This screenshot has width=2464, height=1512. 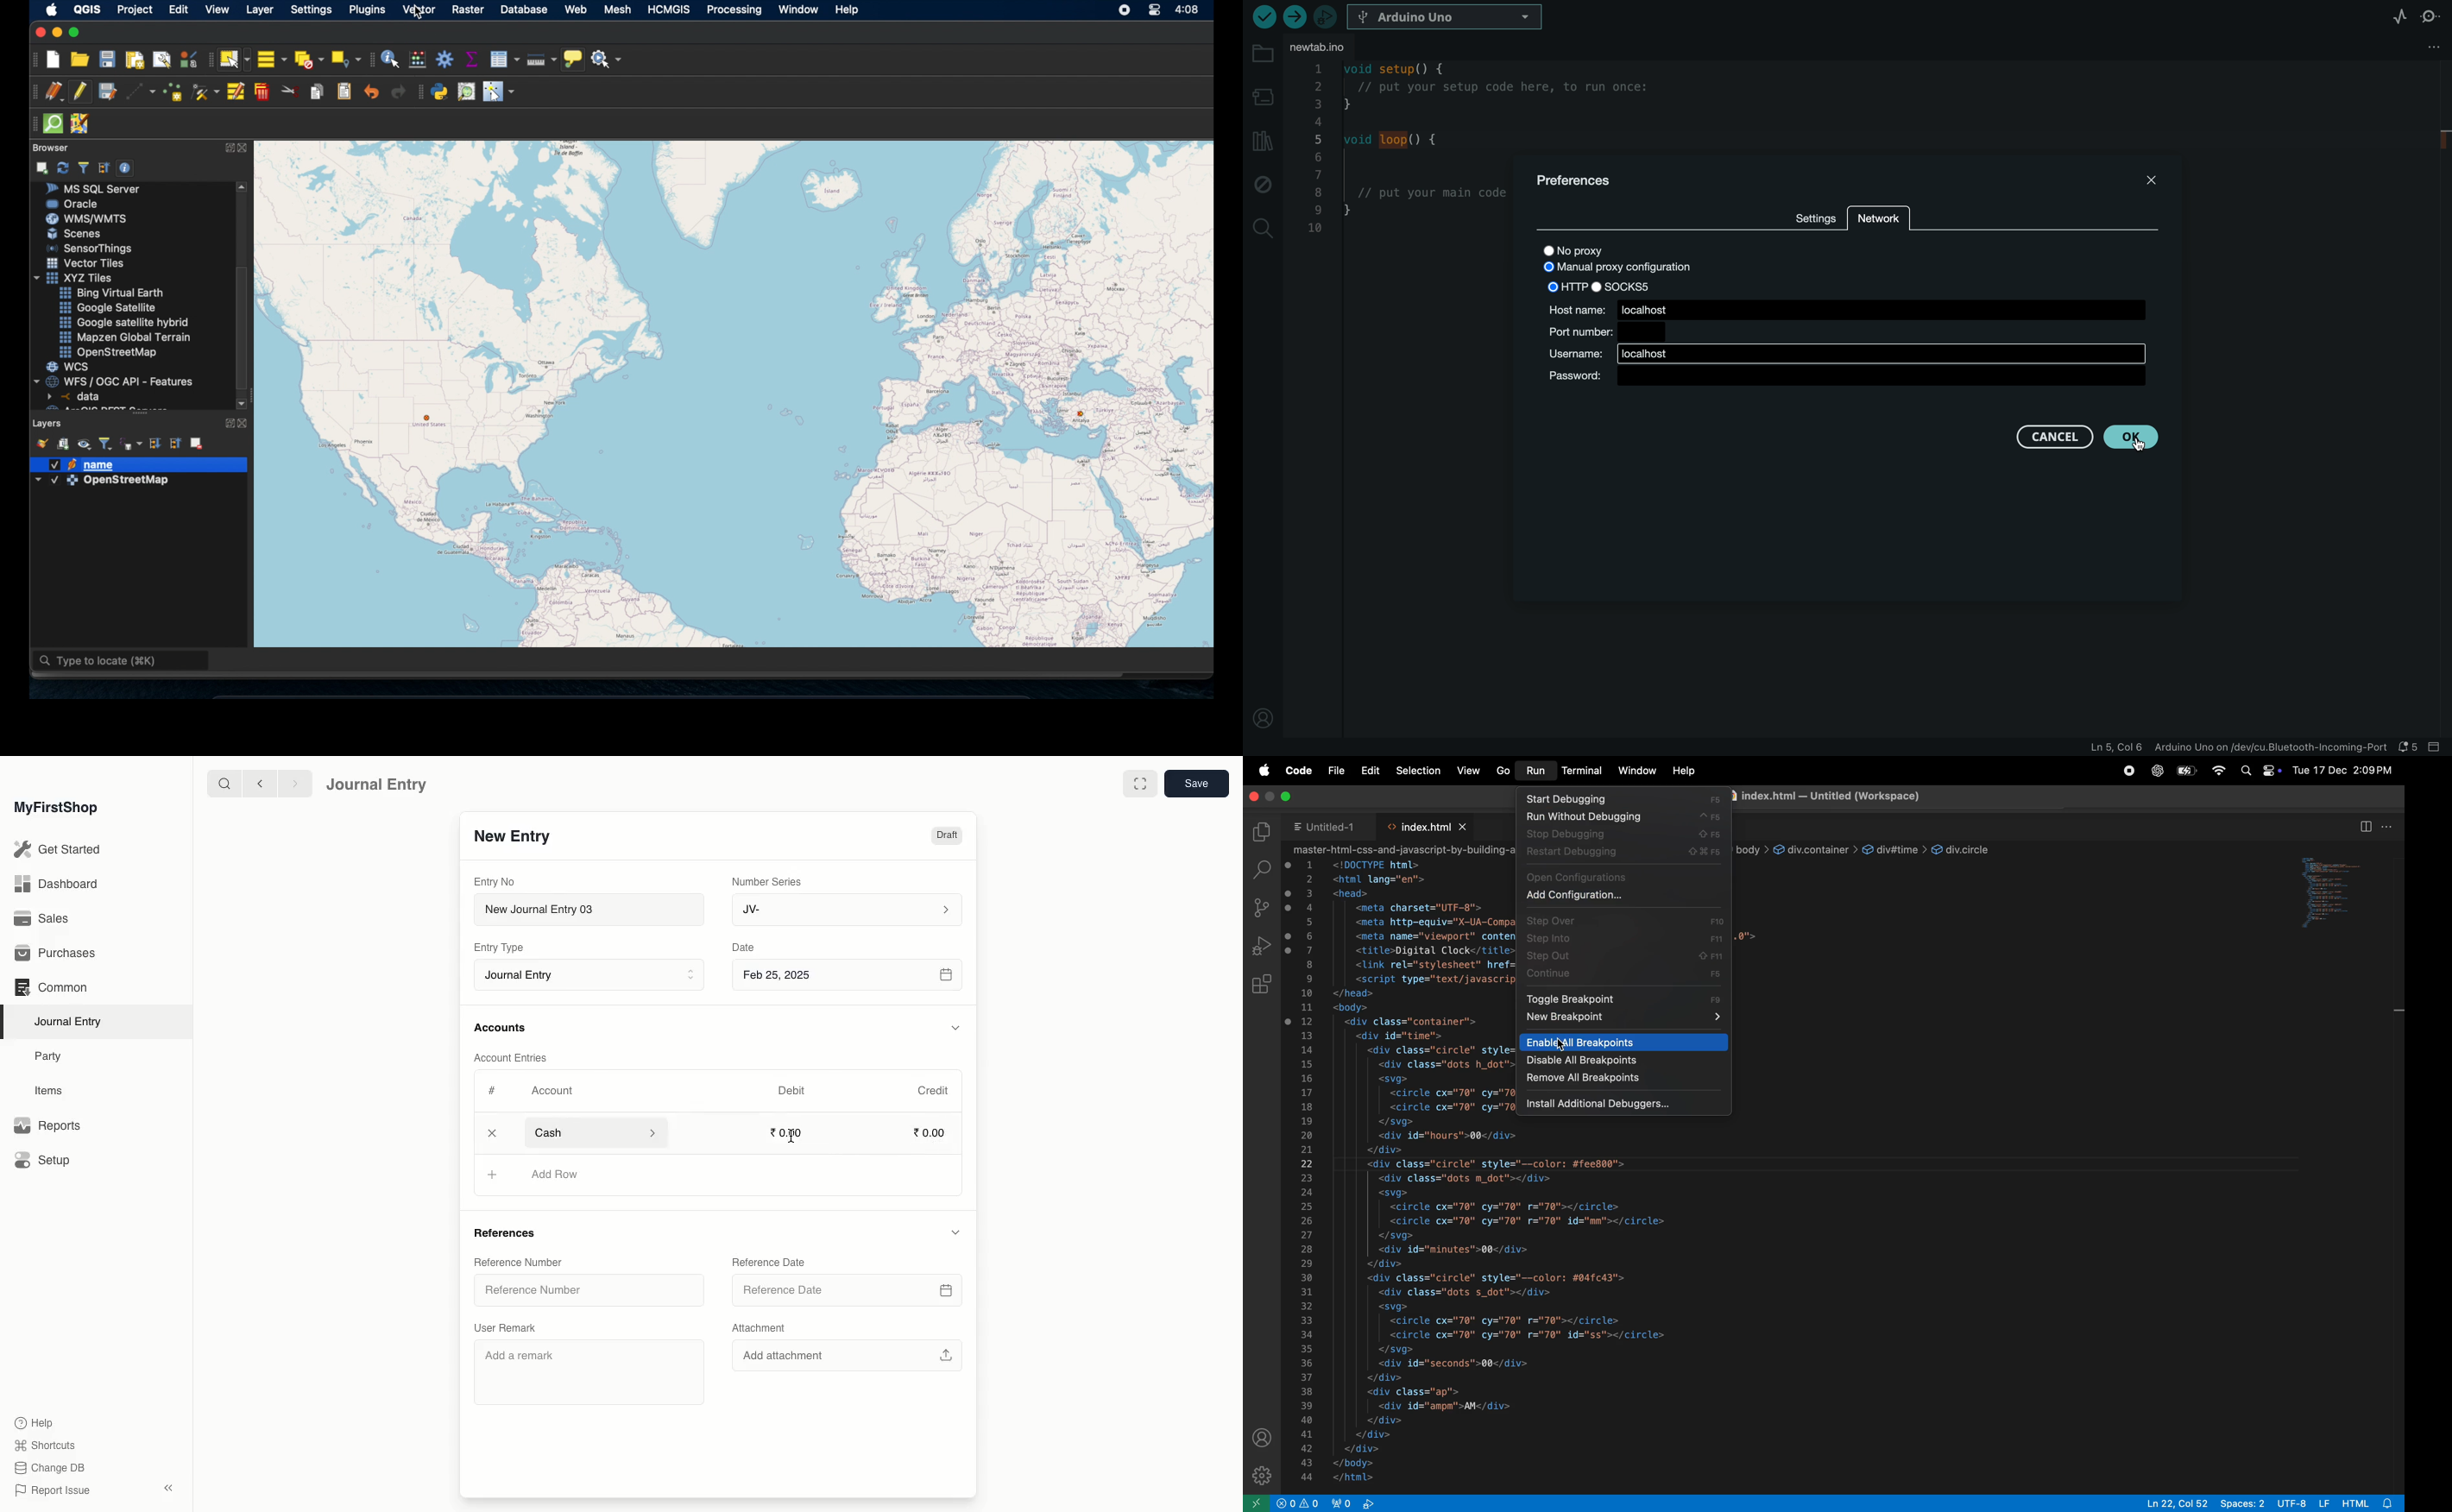 I want to click on Account Entries, so click(x=517, y=1058).